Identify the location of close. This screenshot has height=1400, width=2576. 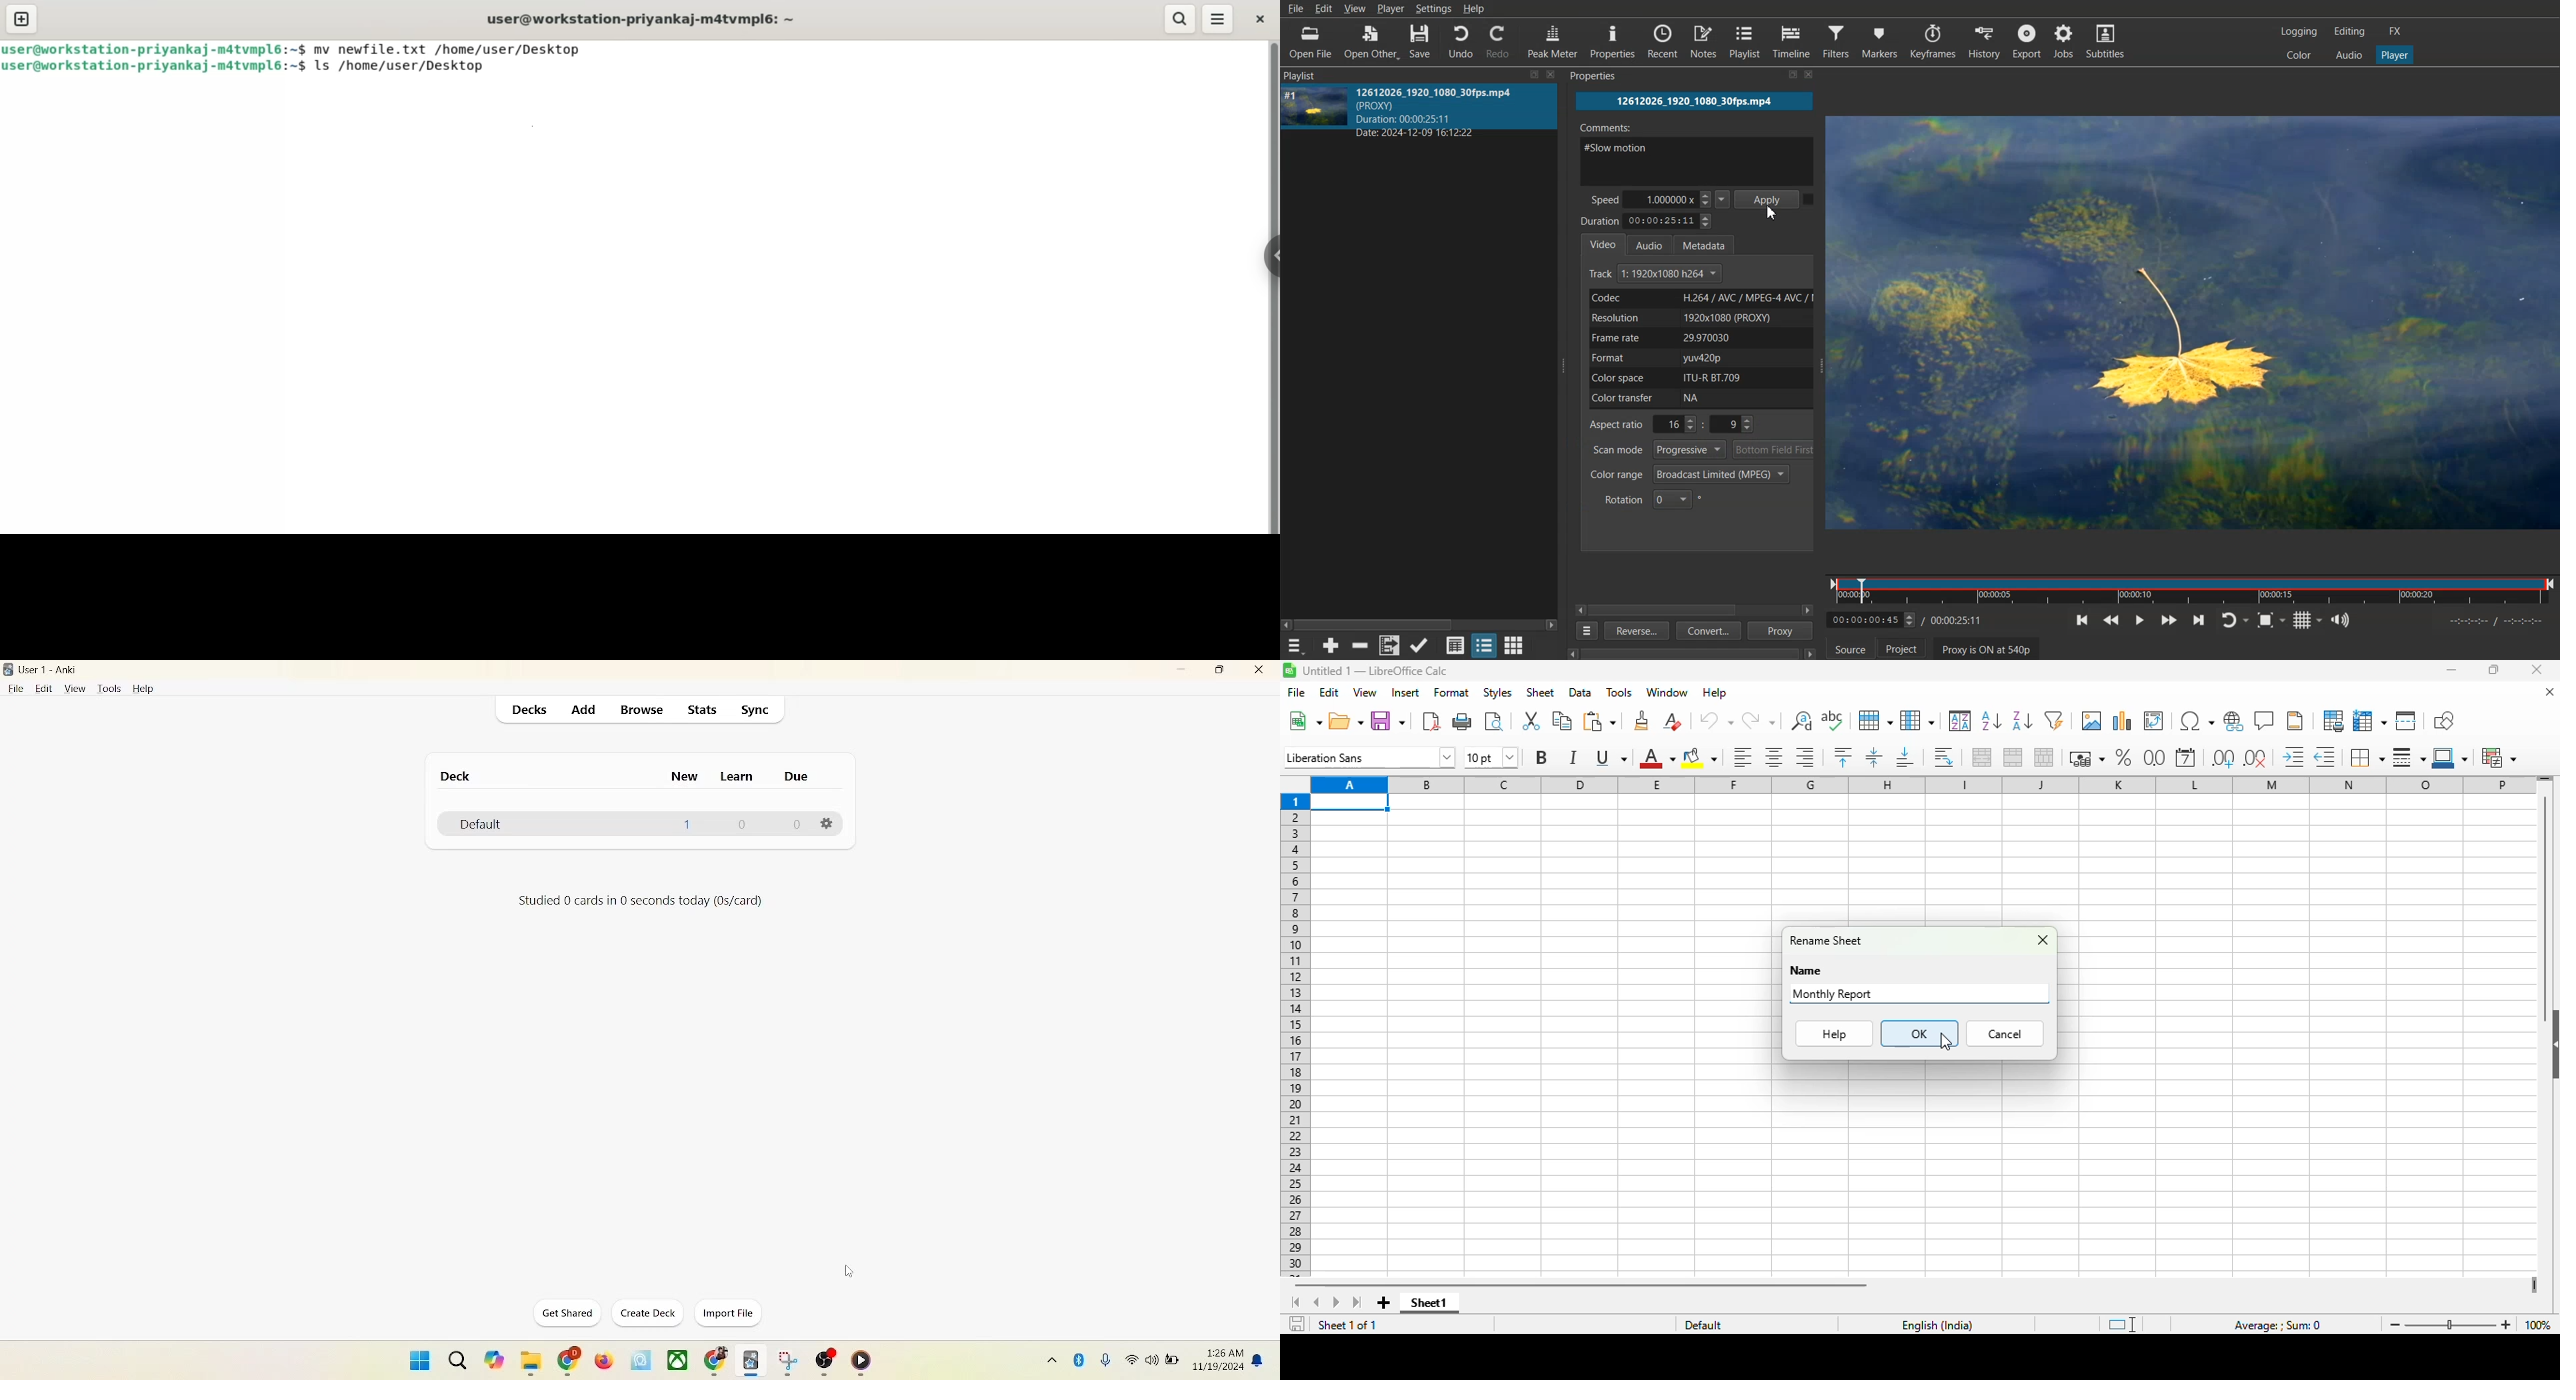
(1551, 73).